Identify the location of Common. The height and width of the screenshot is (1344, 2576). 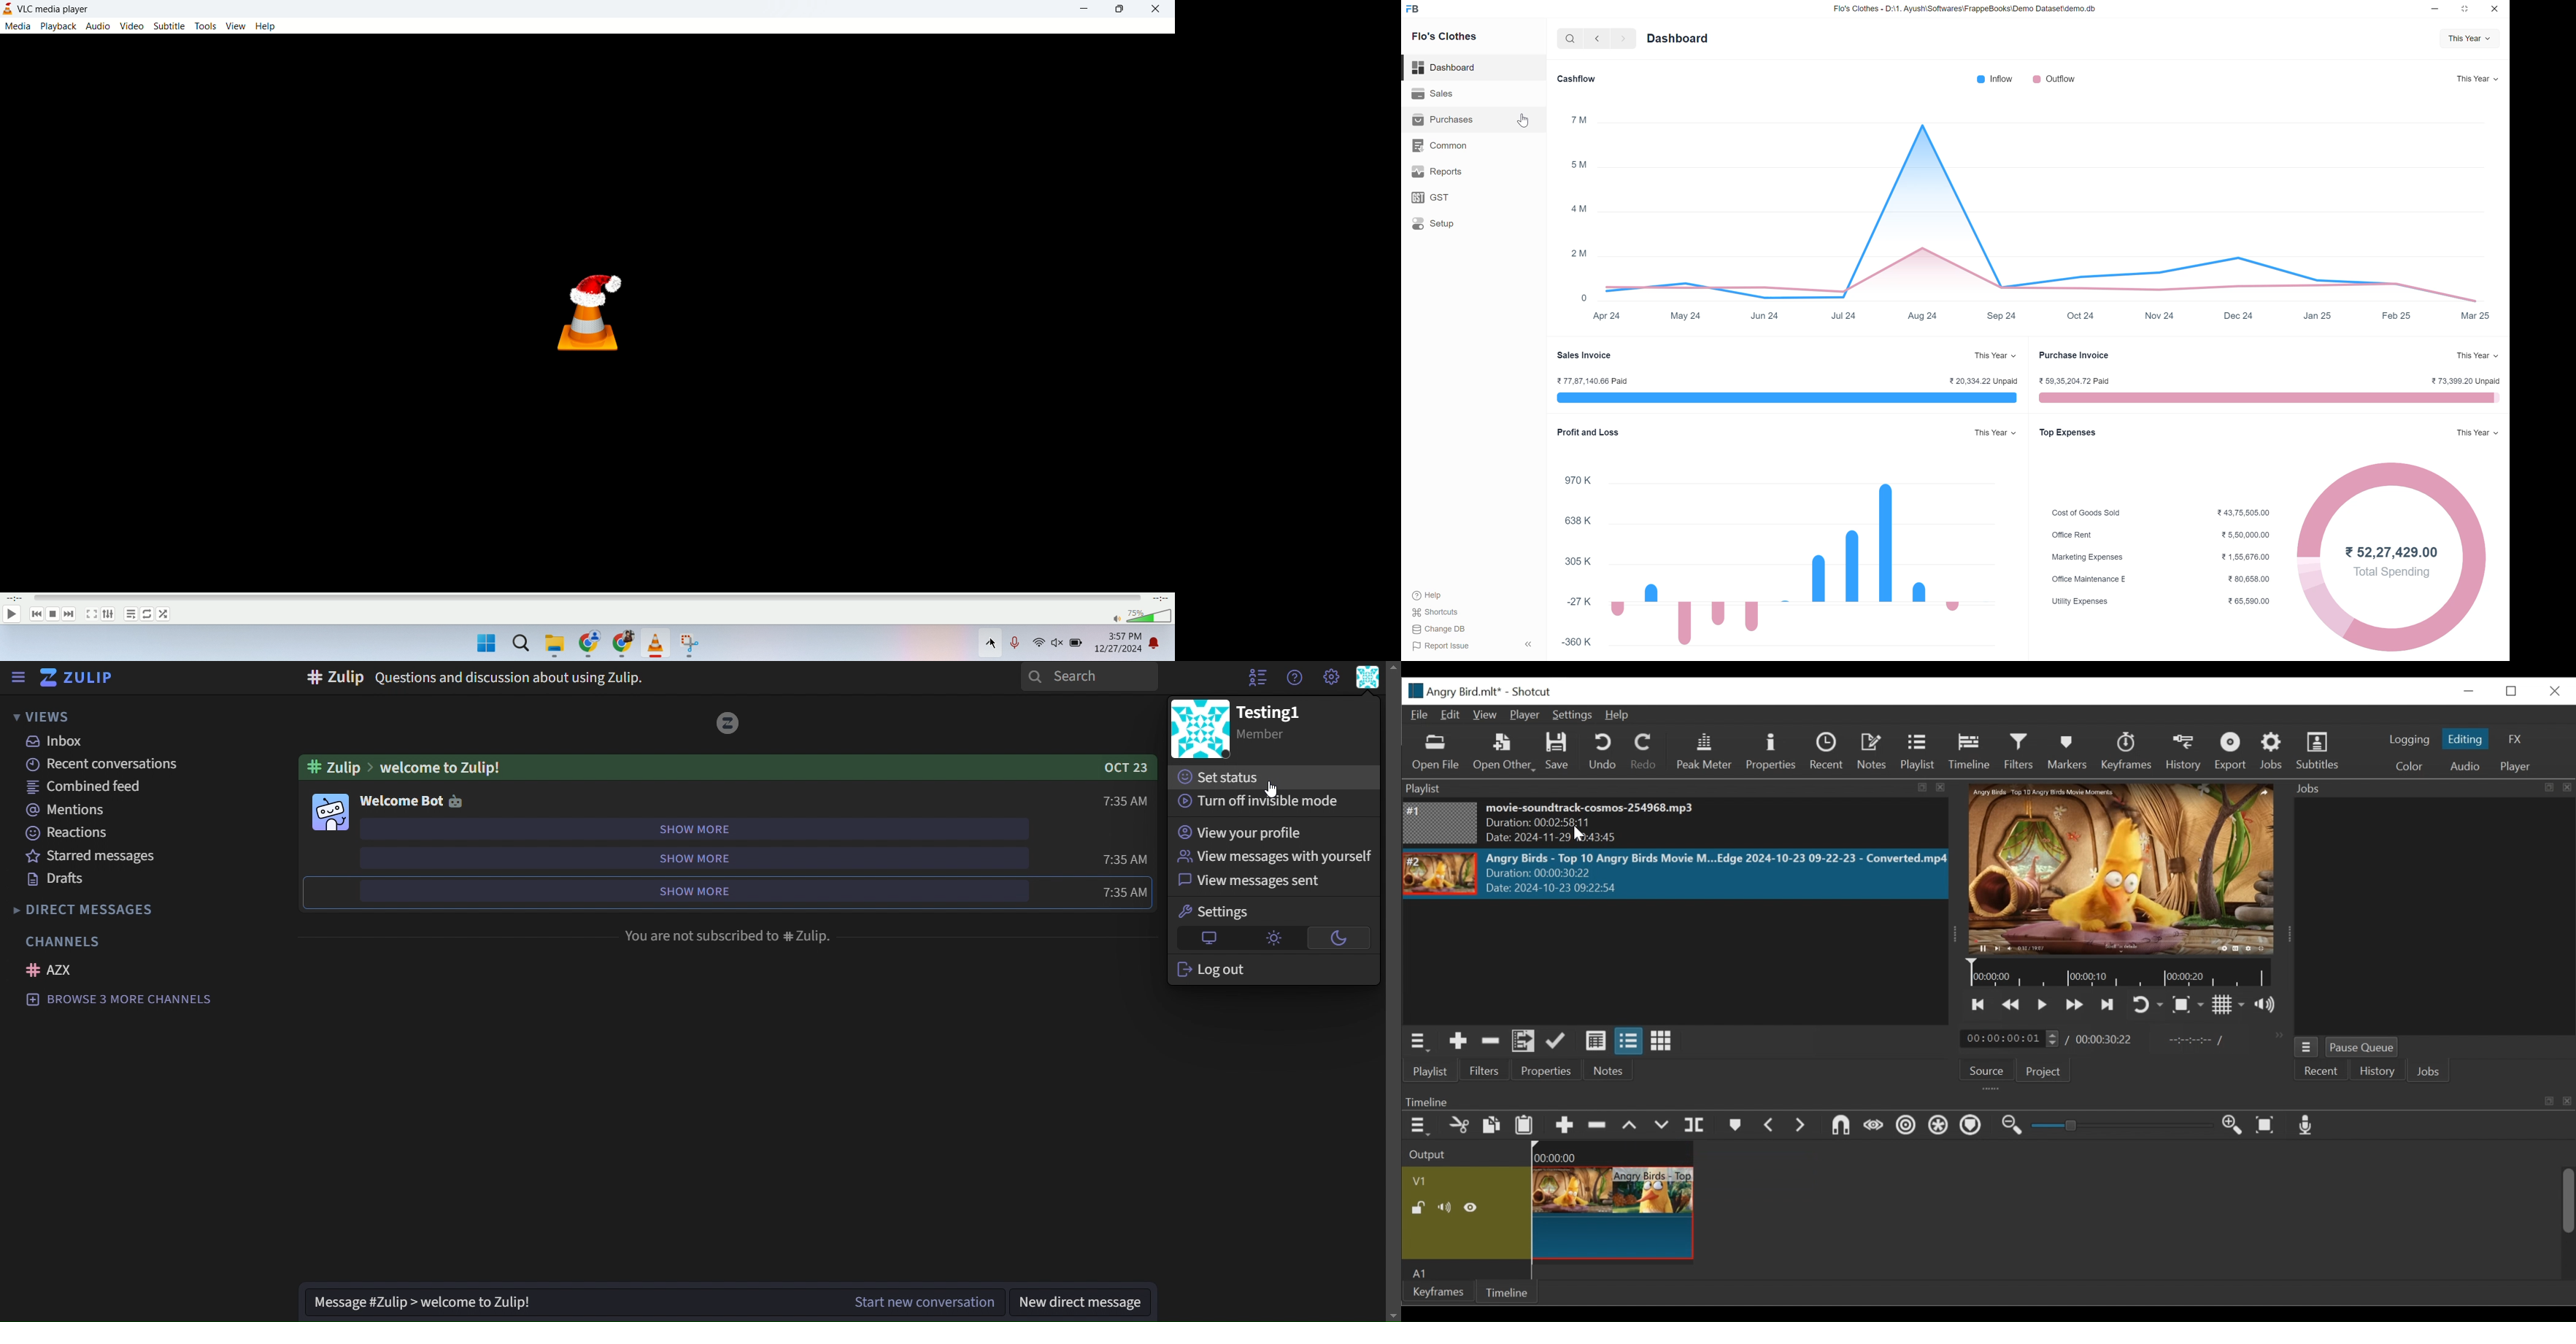
(1441, 146).